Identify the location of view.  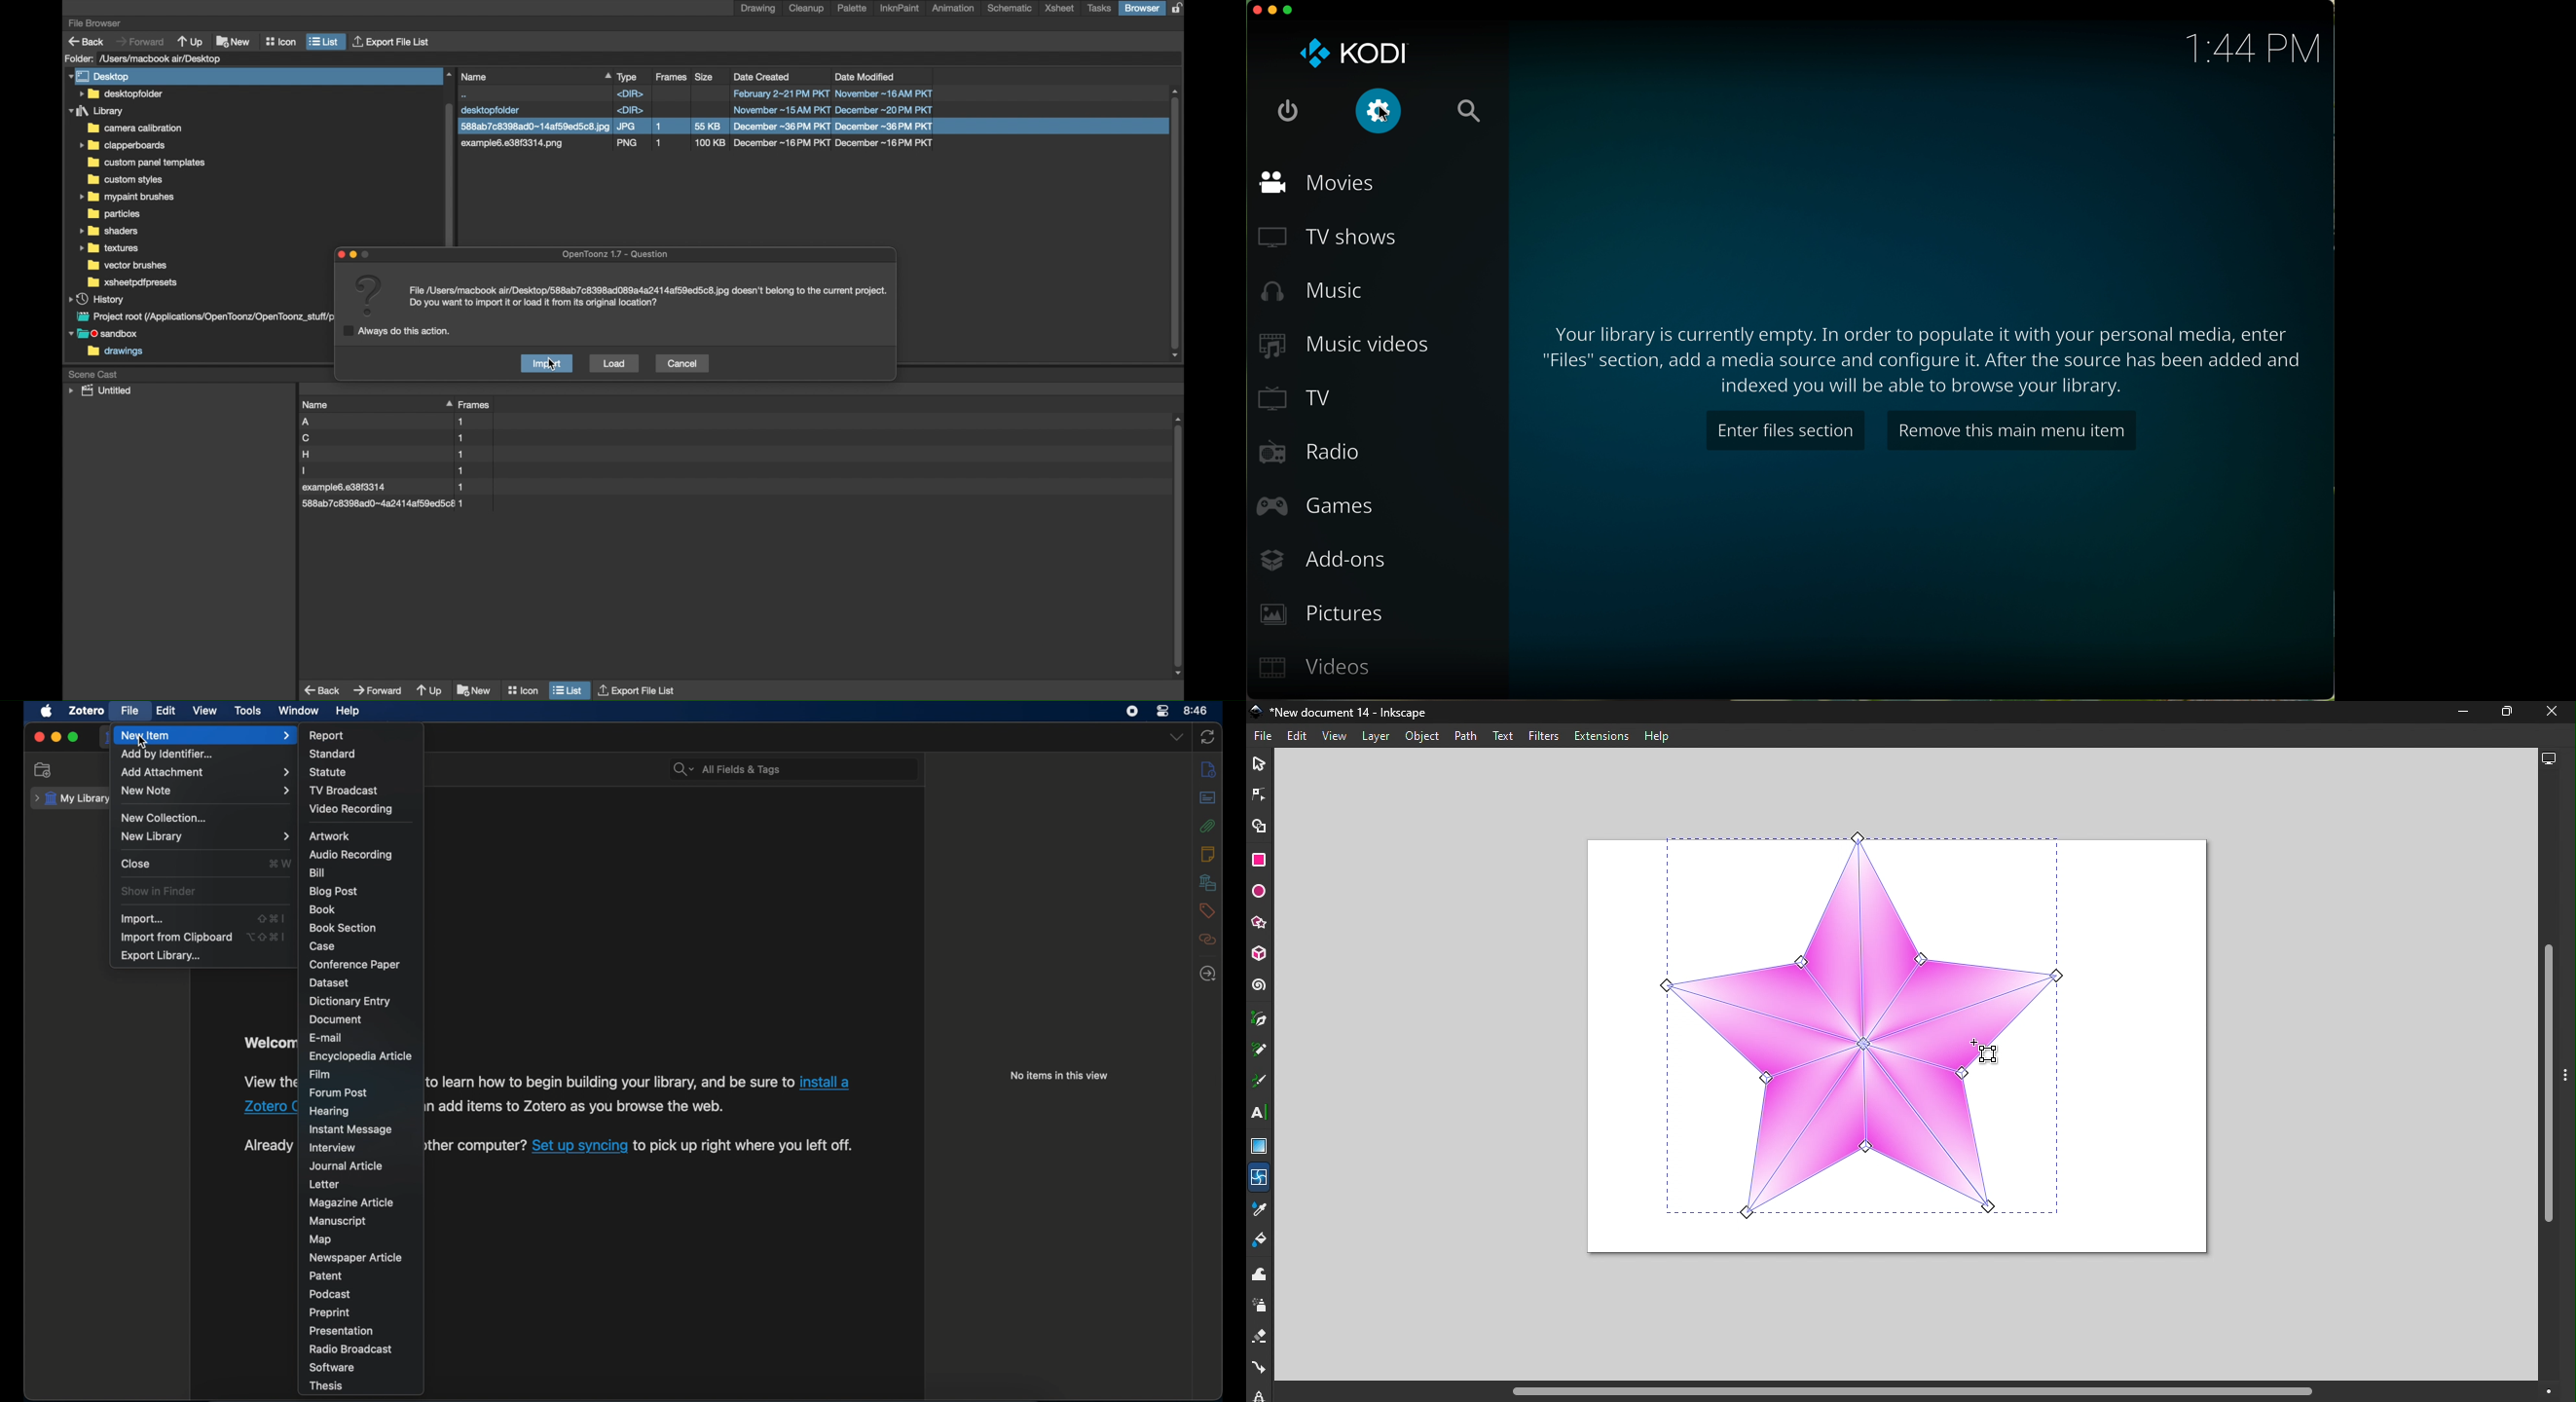
(205, 710).